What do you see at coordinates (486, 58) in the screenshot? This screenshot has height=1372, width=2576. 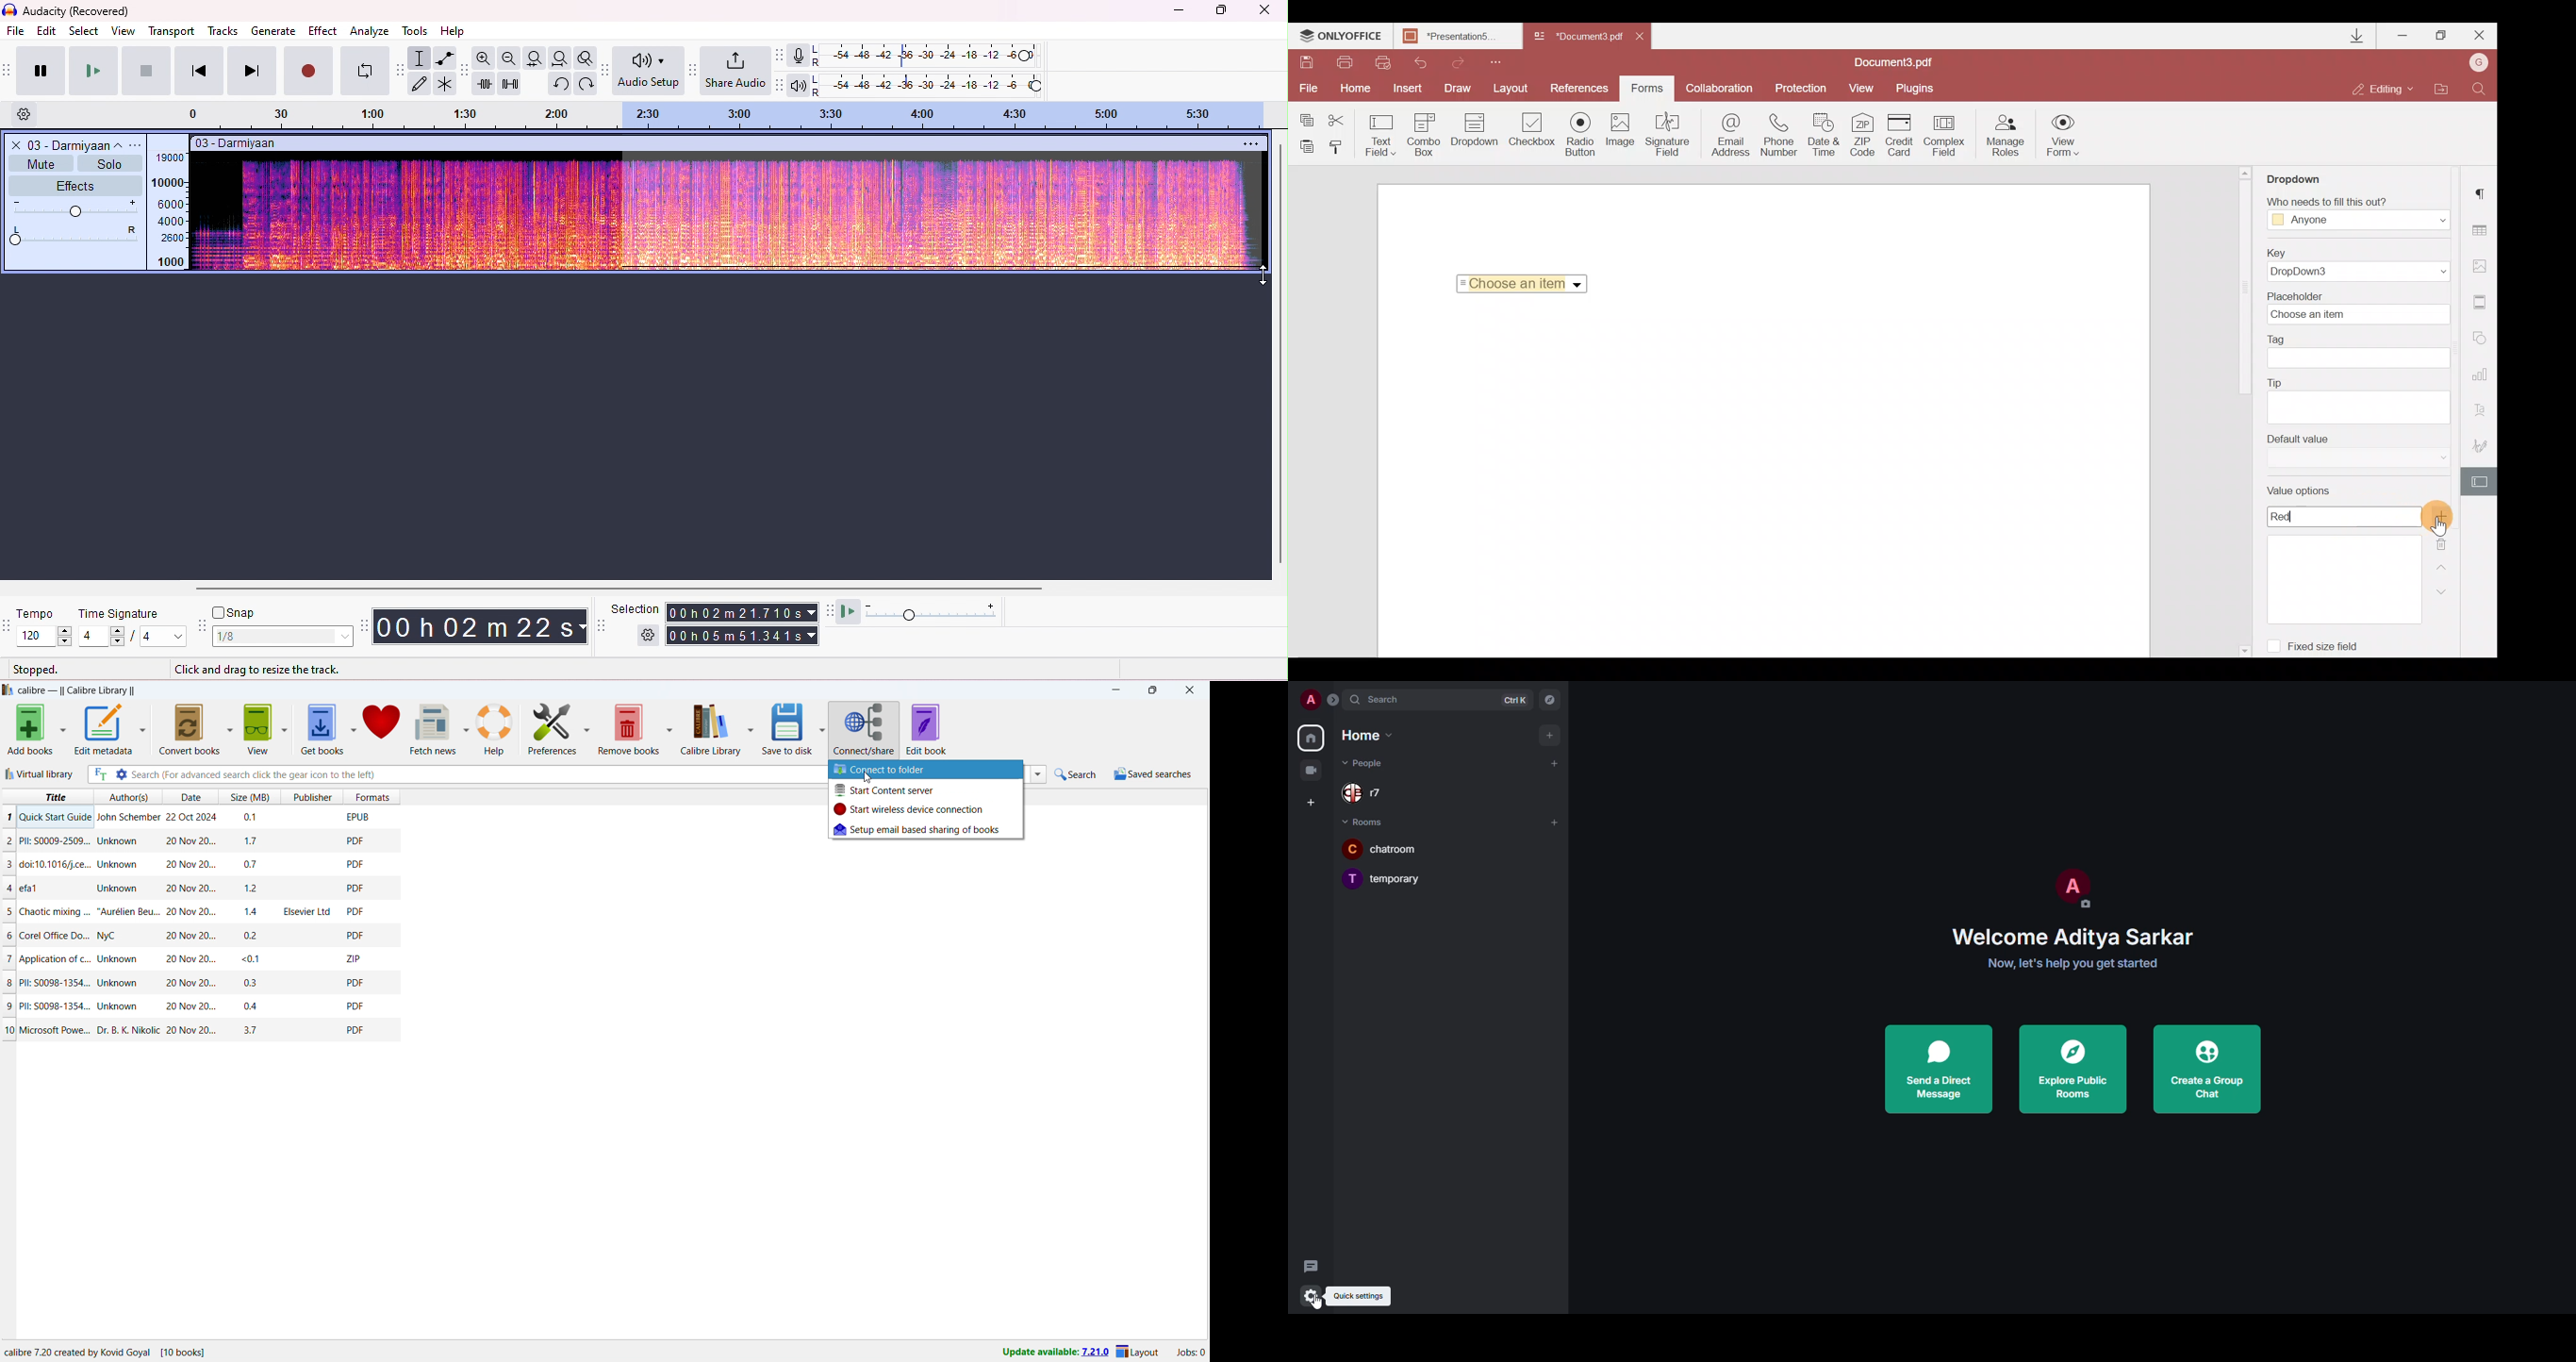 I see `zoom in` at bounding box center [486, 58].